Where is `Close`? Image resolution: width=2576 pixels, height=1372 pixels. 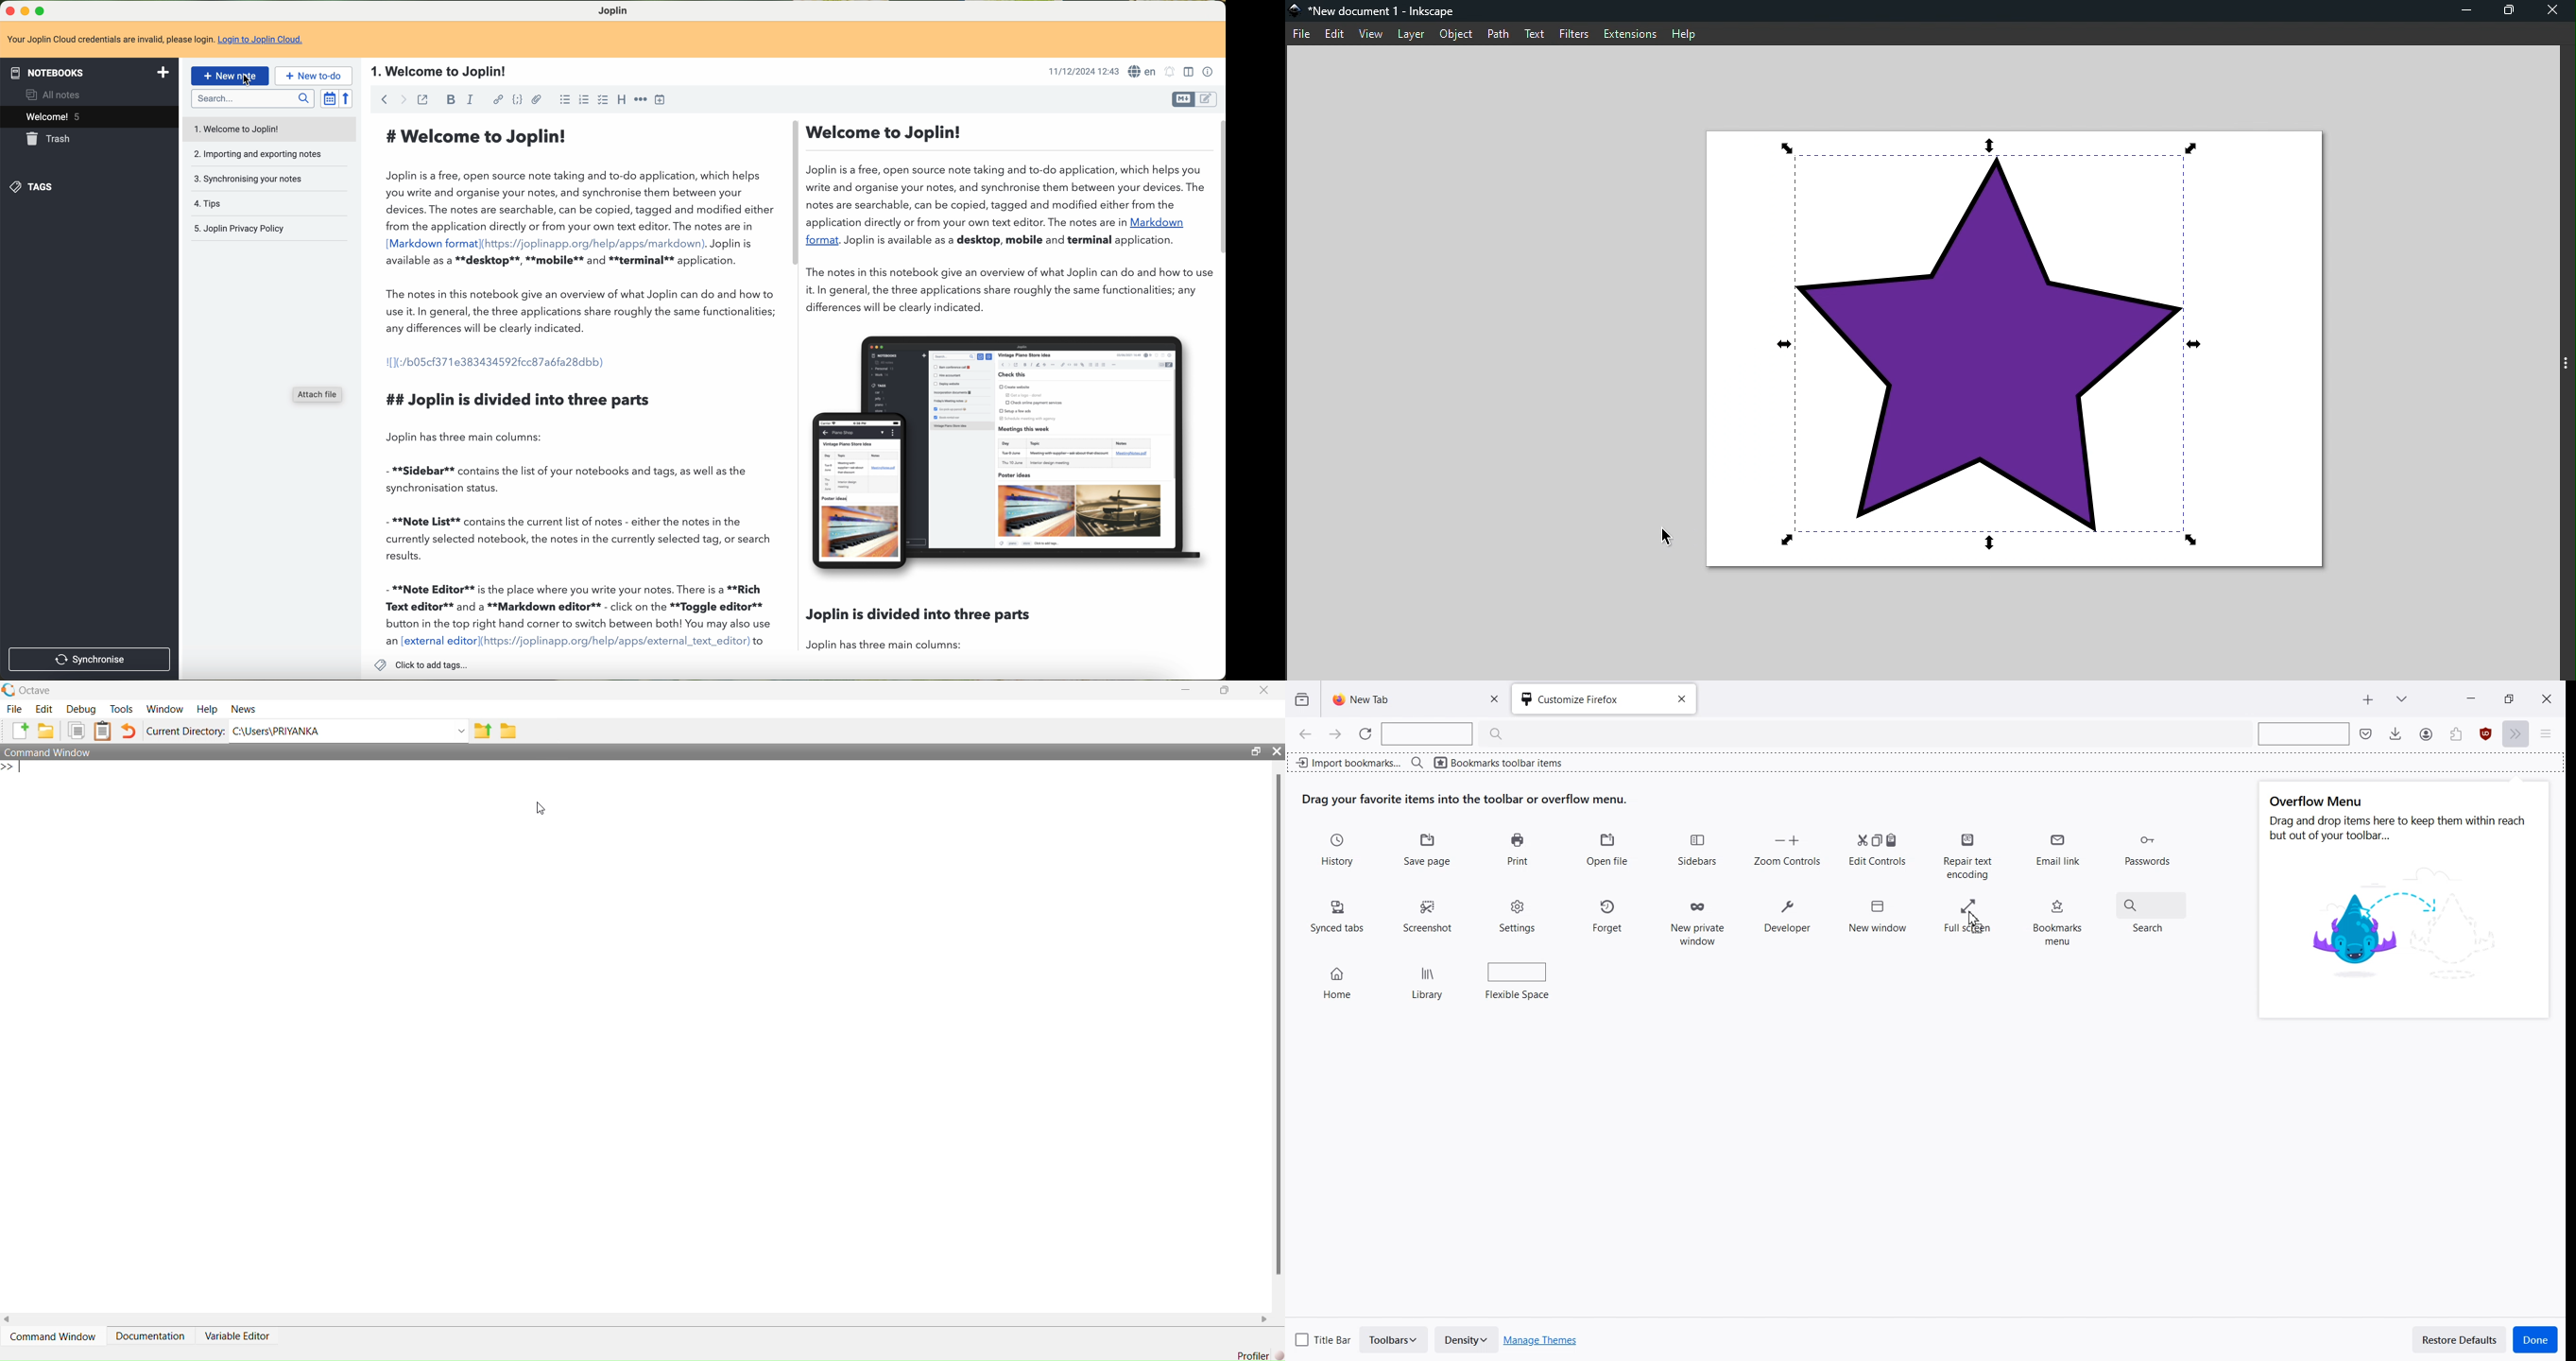 Close is located at coordinates (2553, 13).